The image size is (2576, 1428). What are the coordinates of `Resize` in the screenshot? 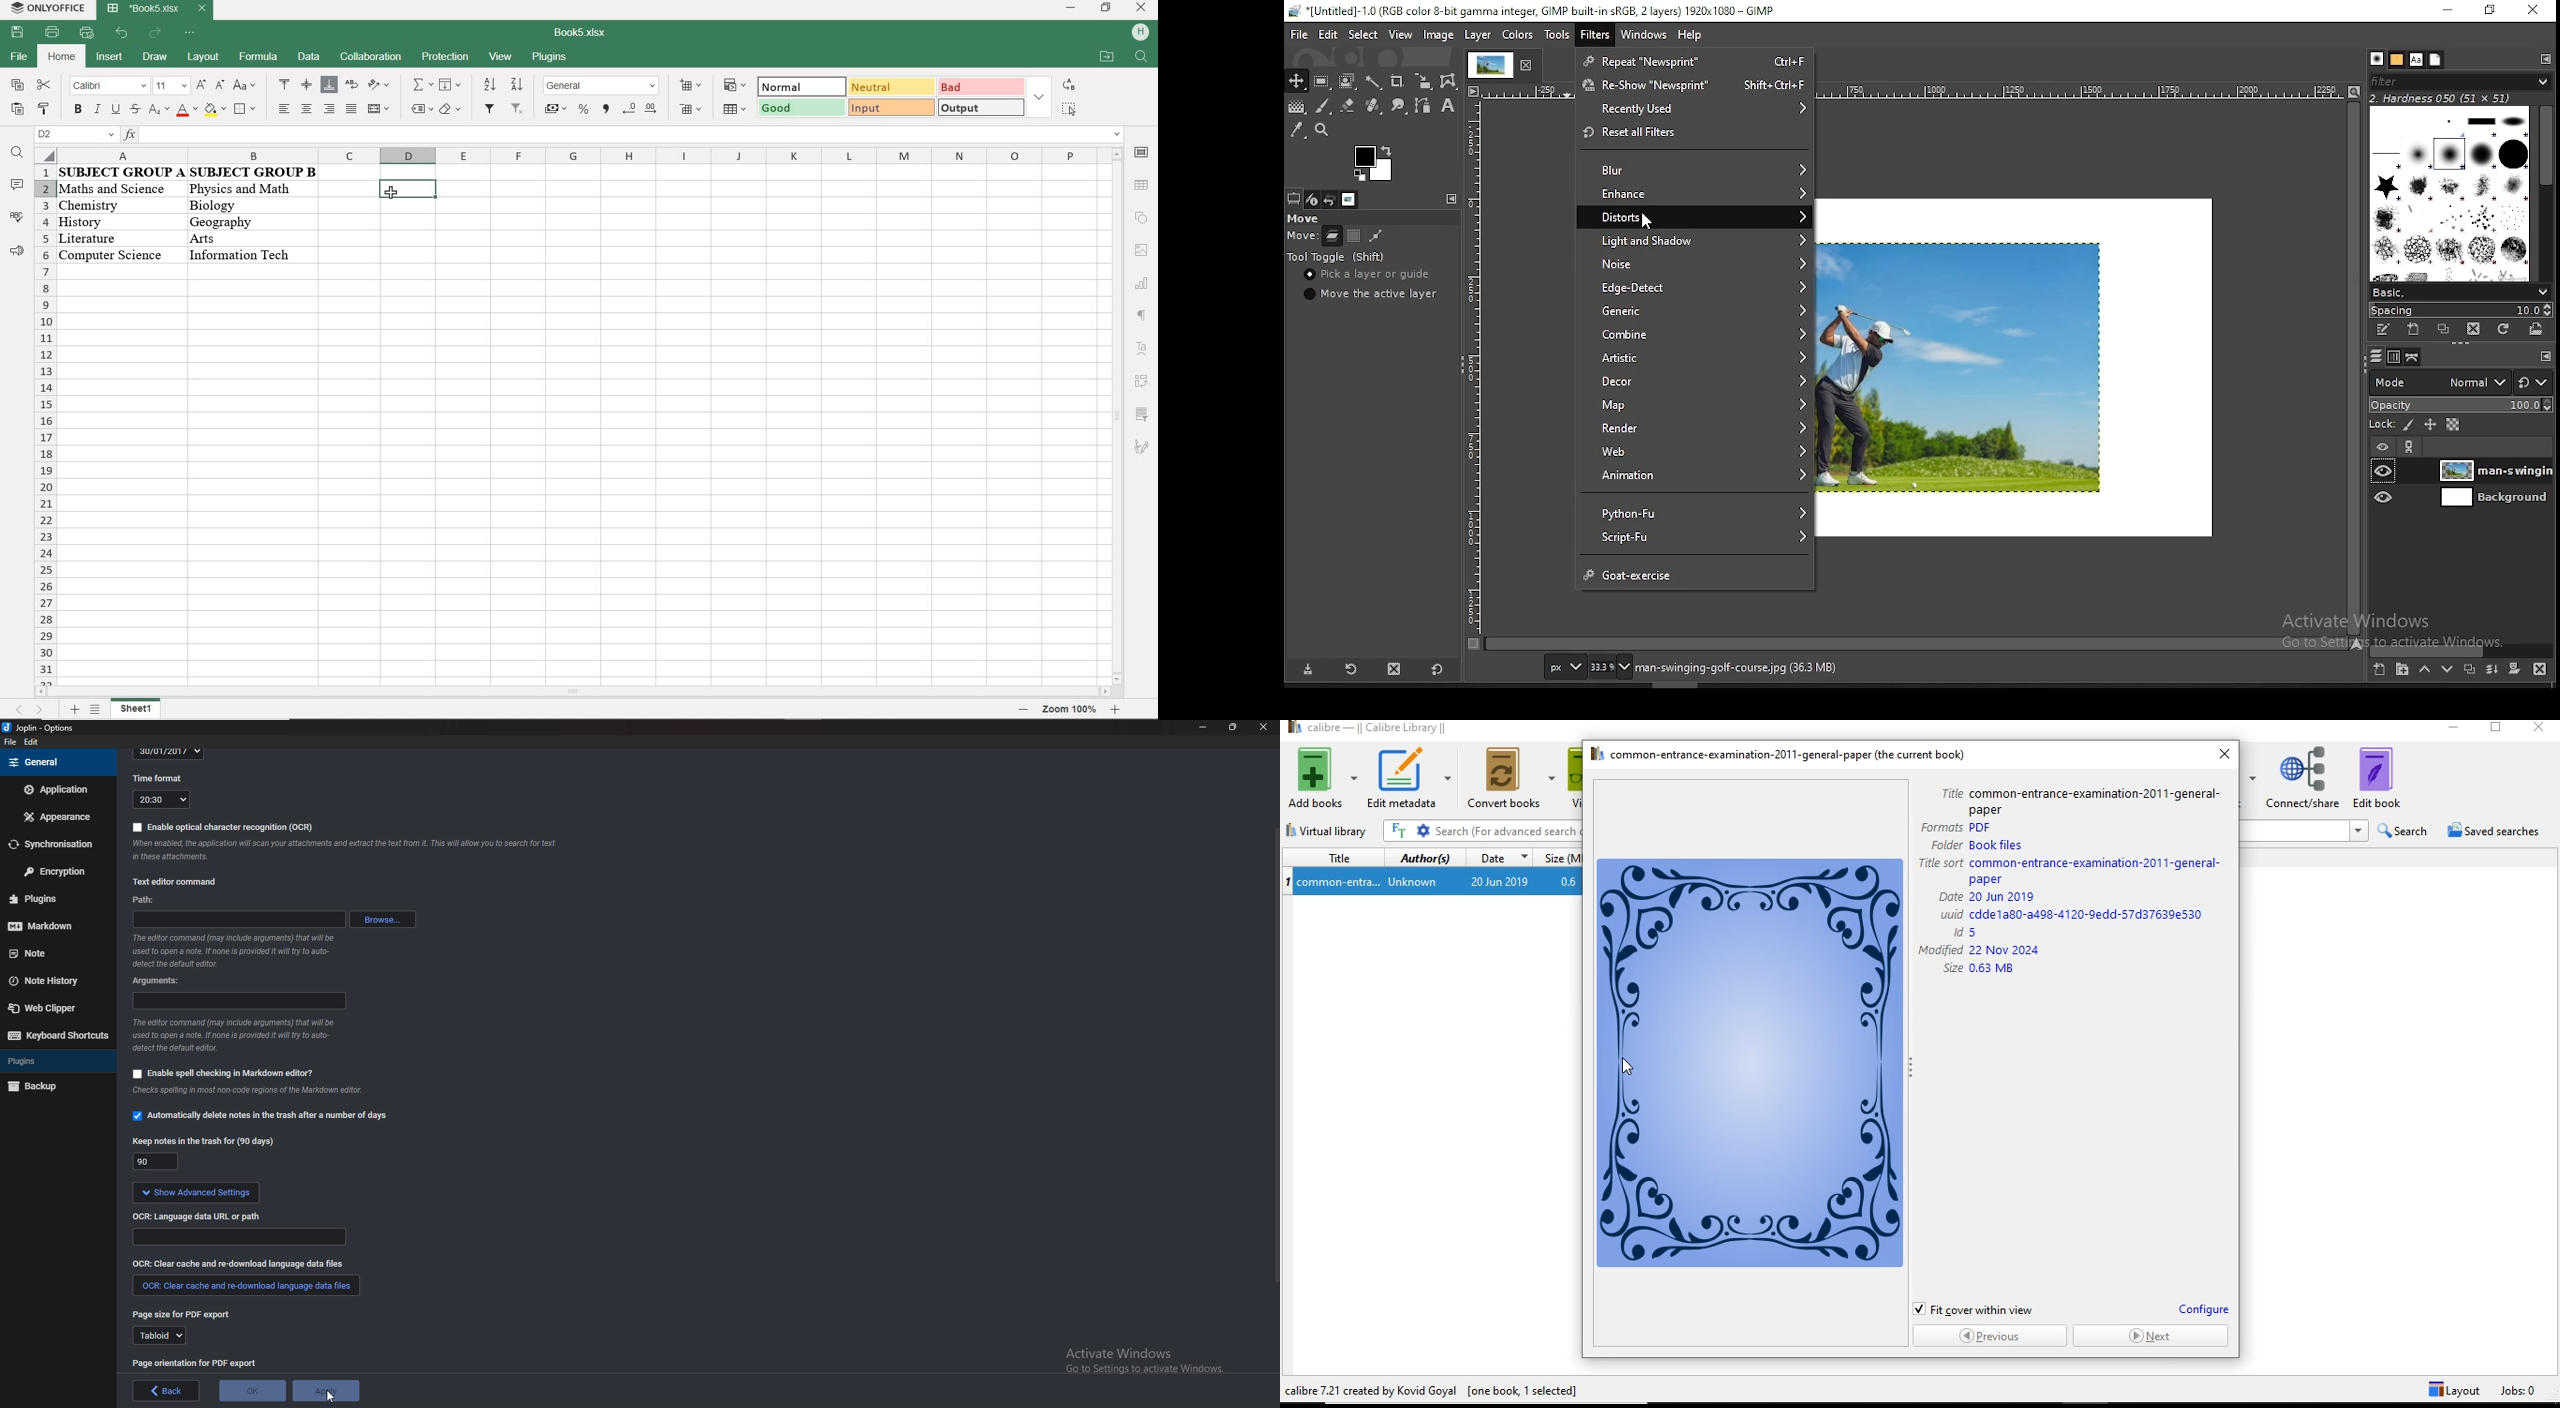 It's located at (1233, 727).